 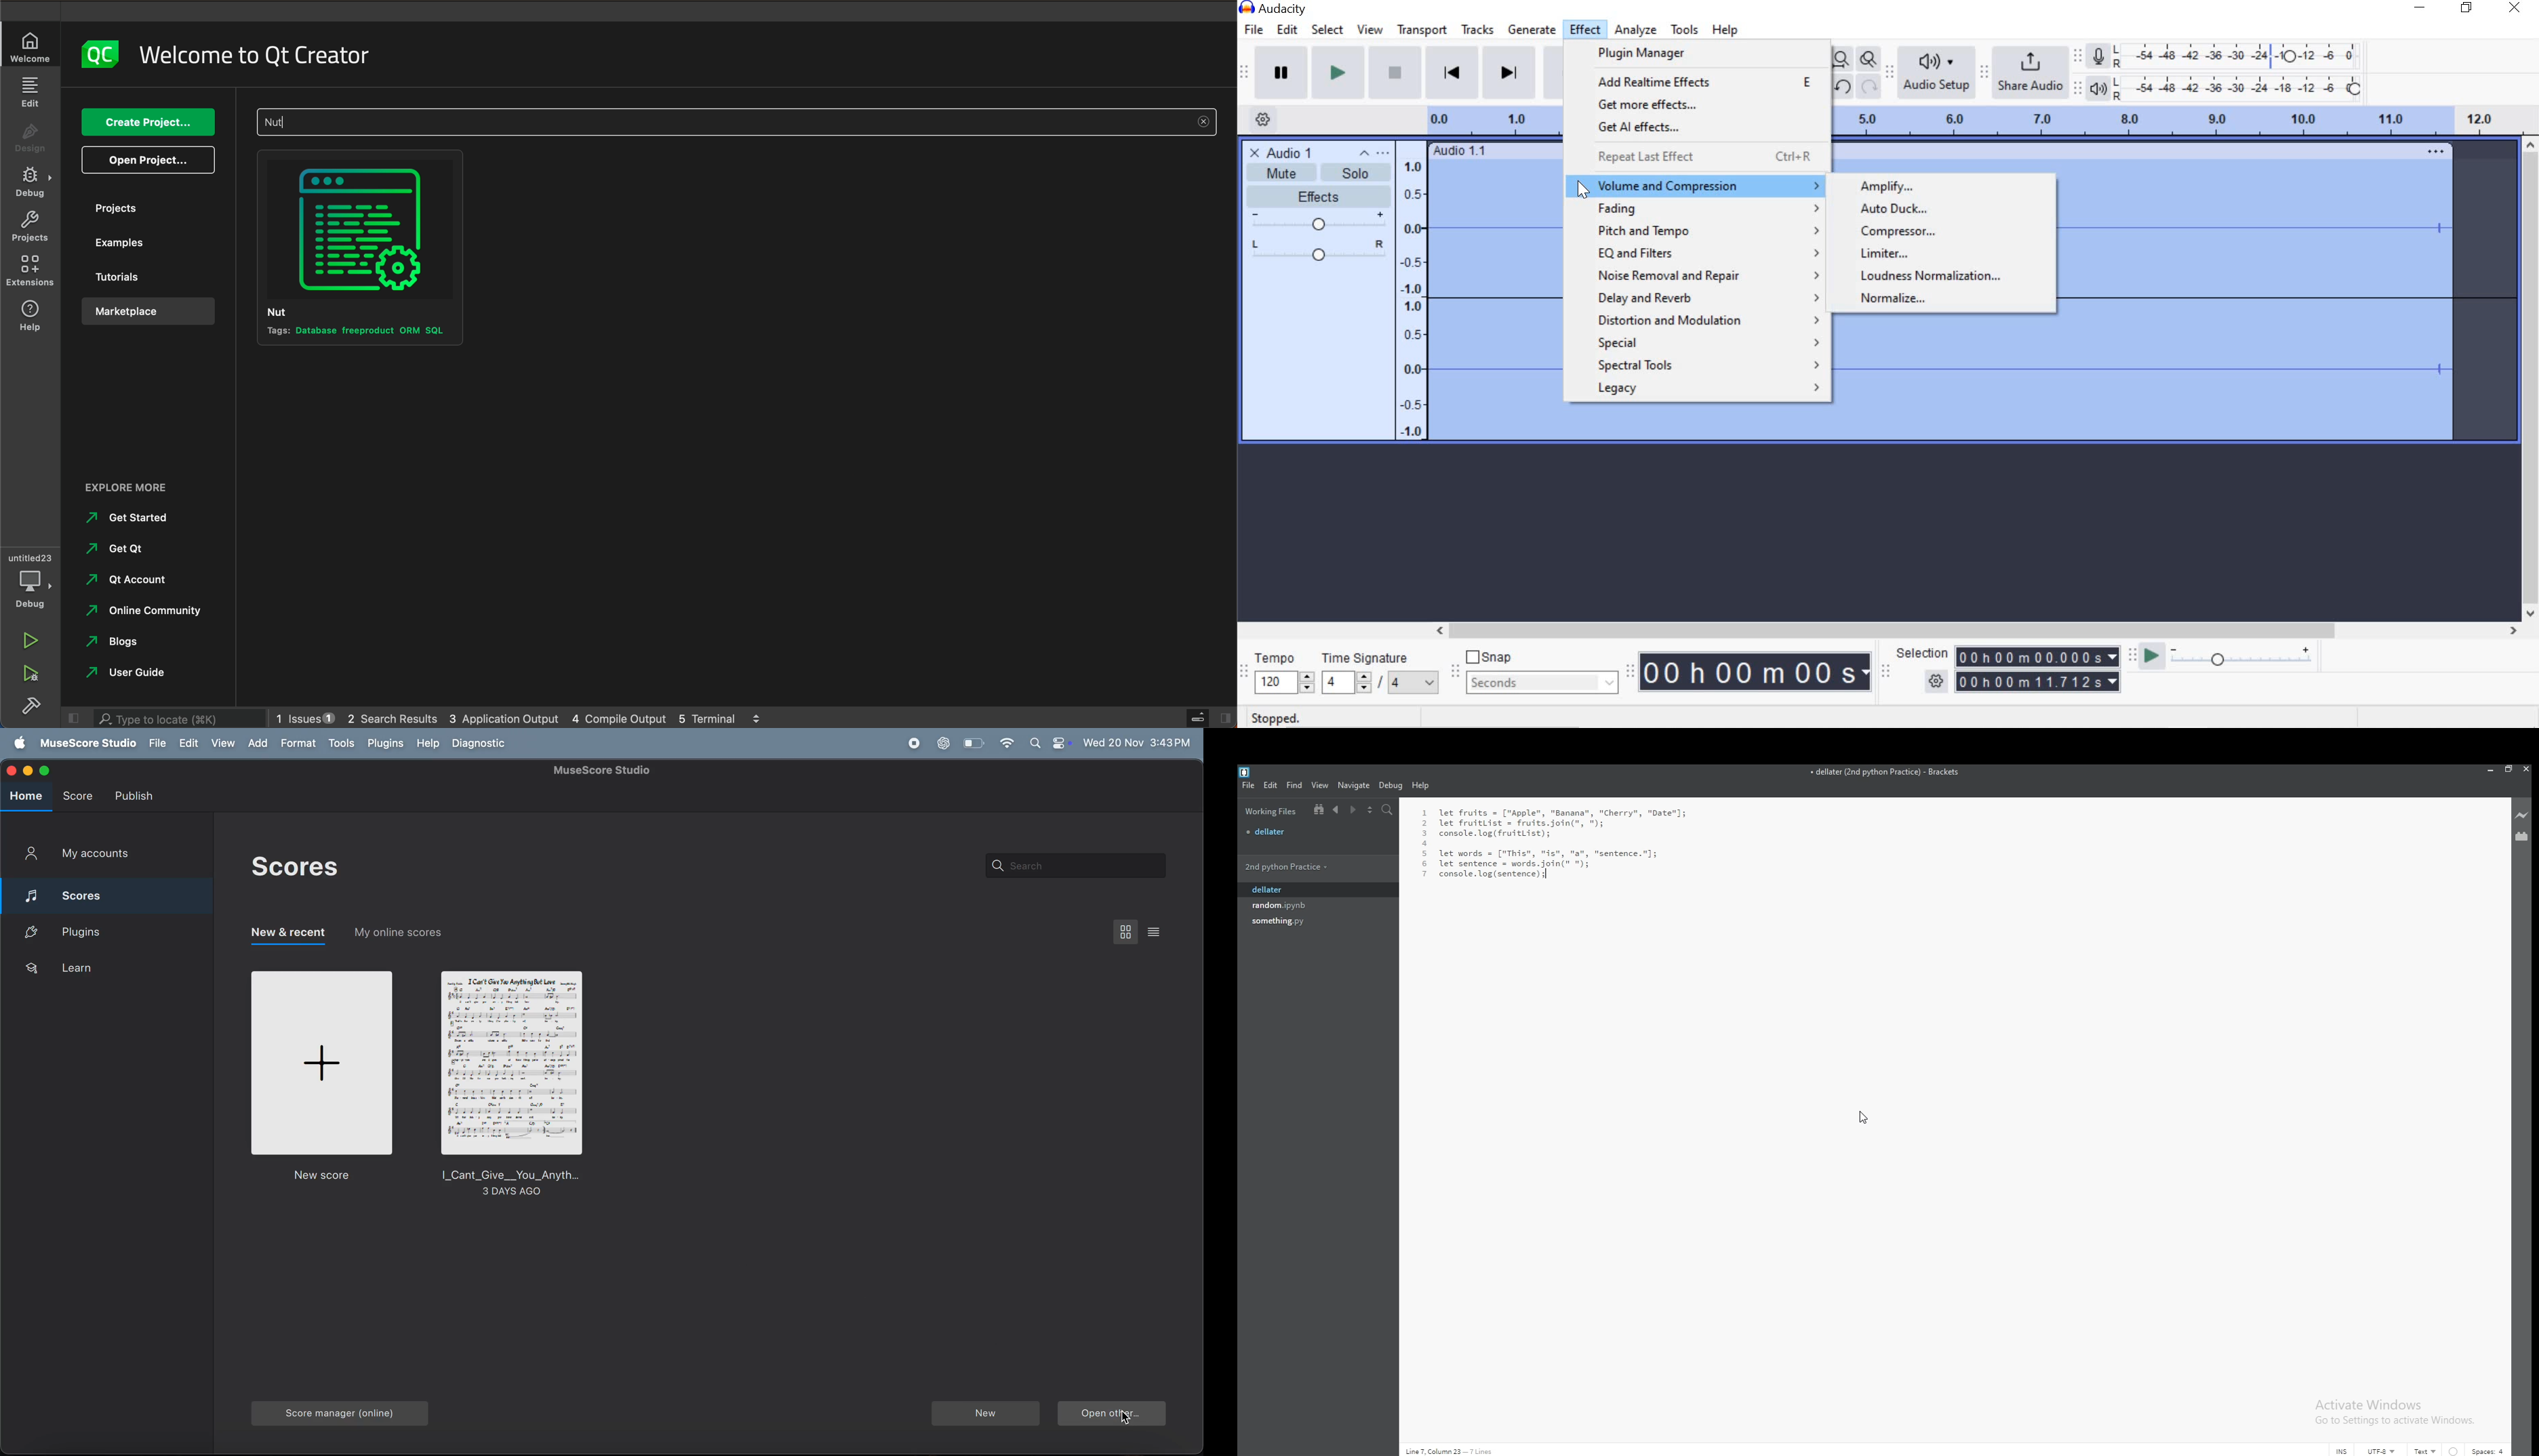 What do you see at coordinates (1703, 208) in the screenshot?
I see `Fading` at bounding box center [1703, 208].